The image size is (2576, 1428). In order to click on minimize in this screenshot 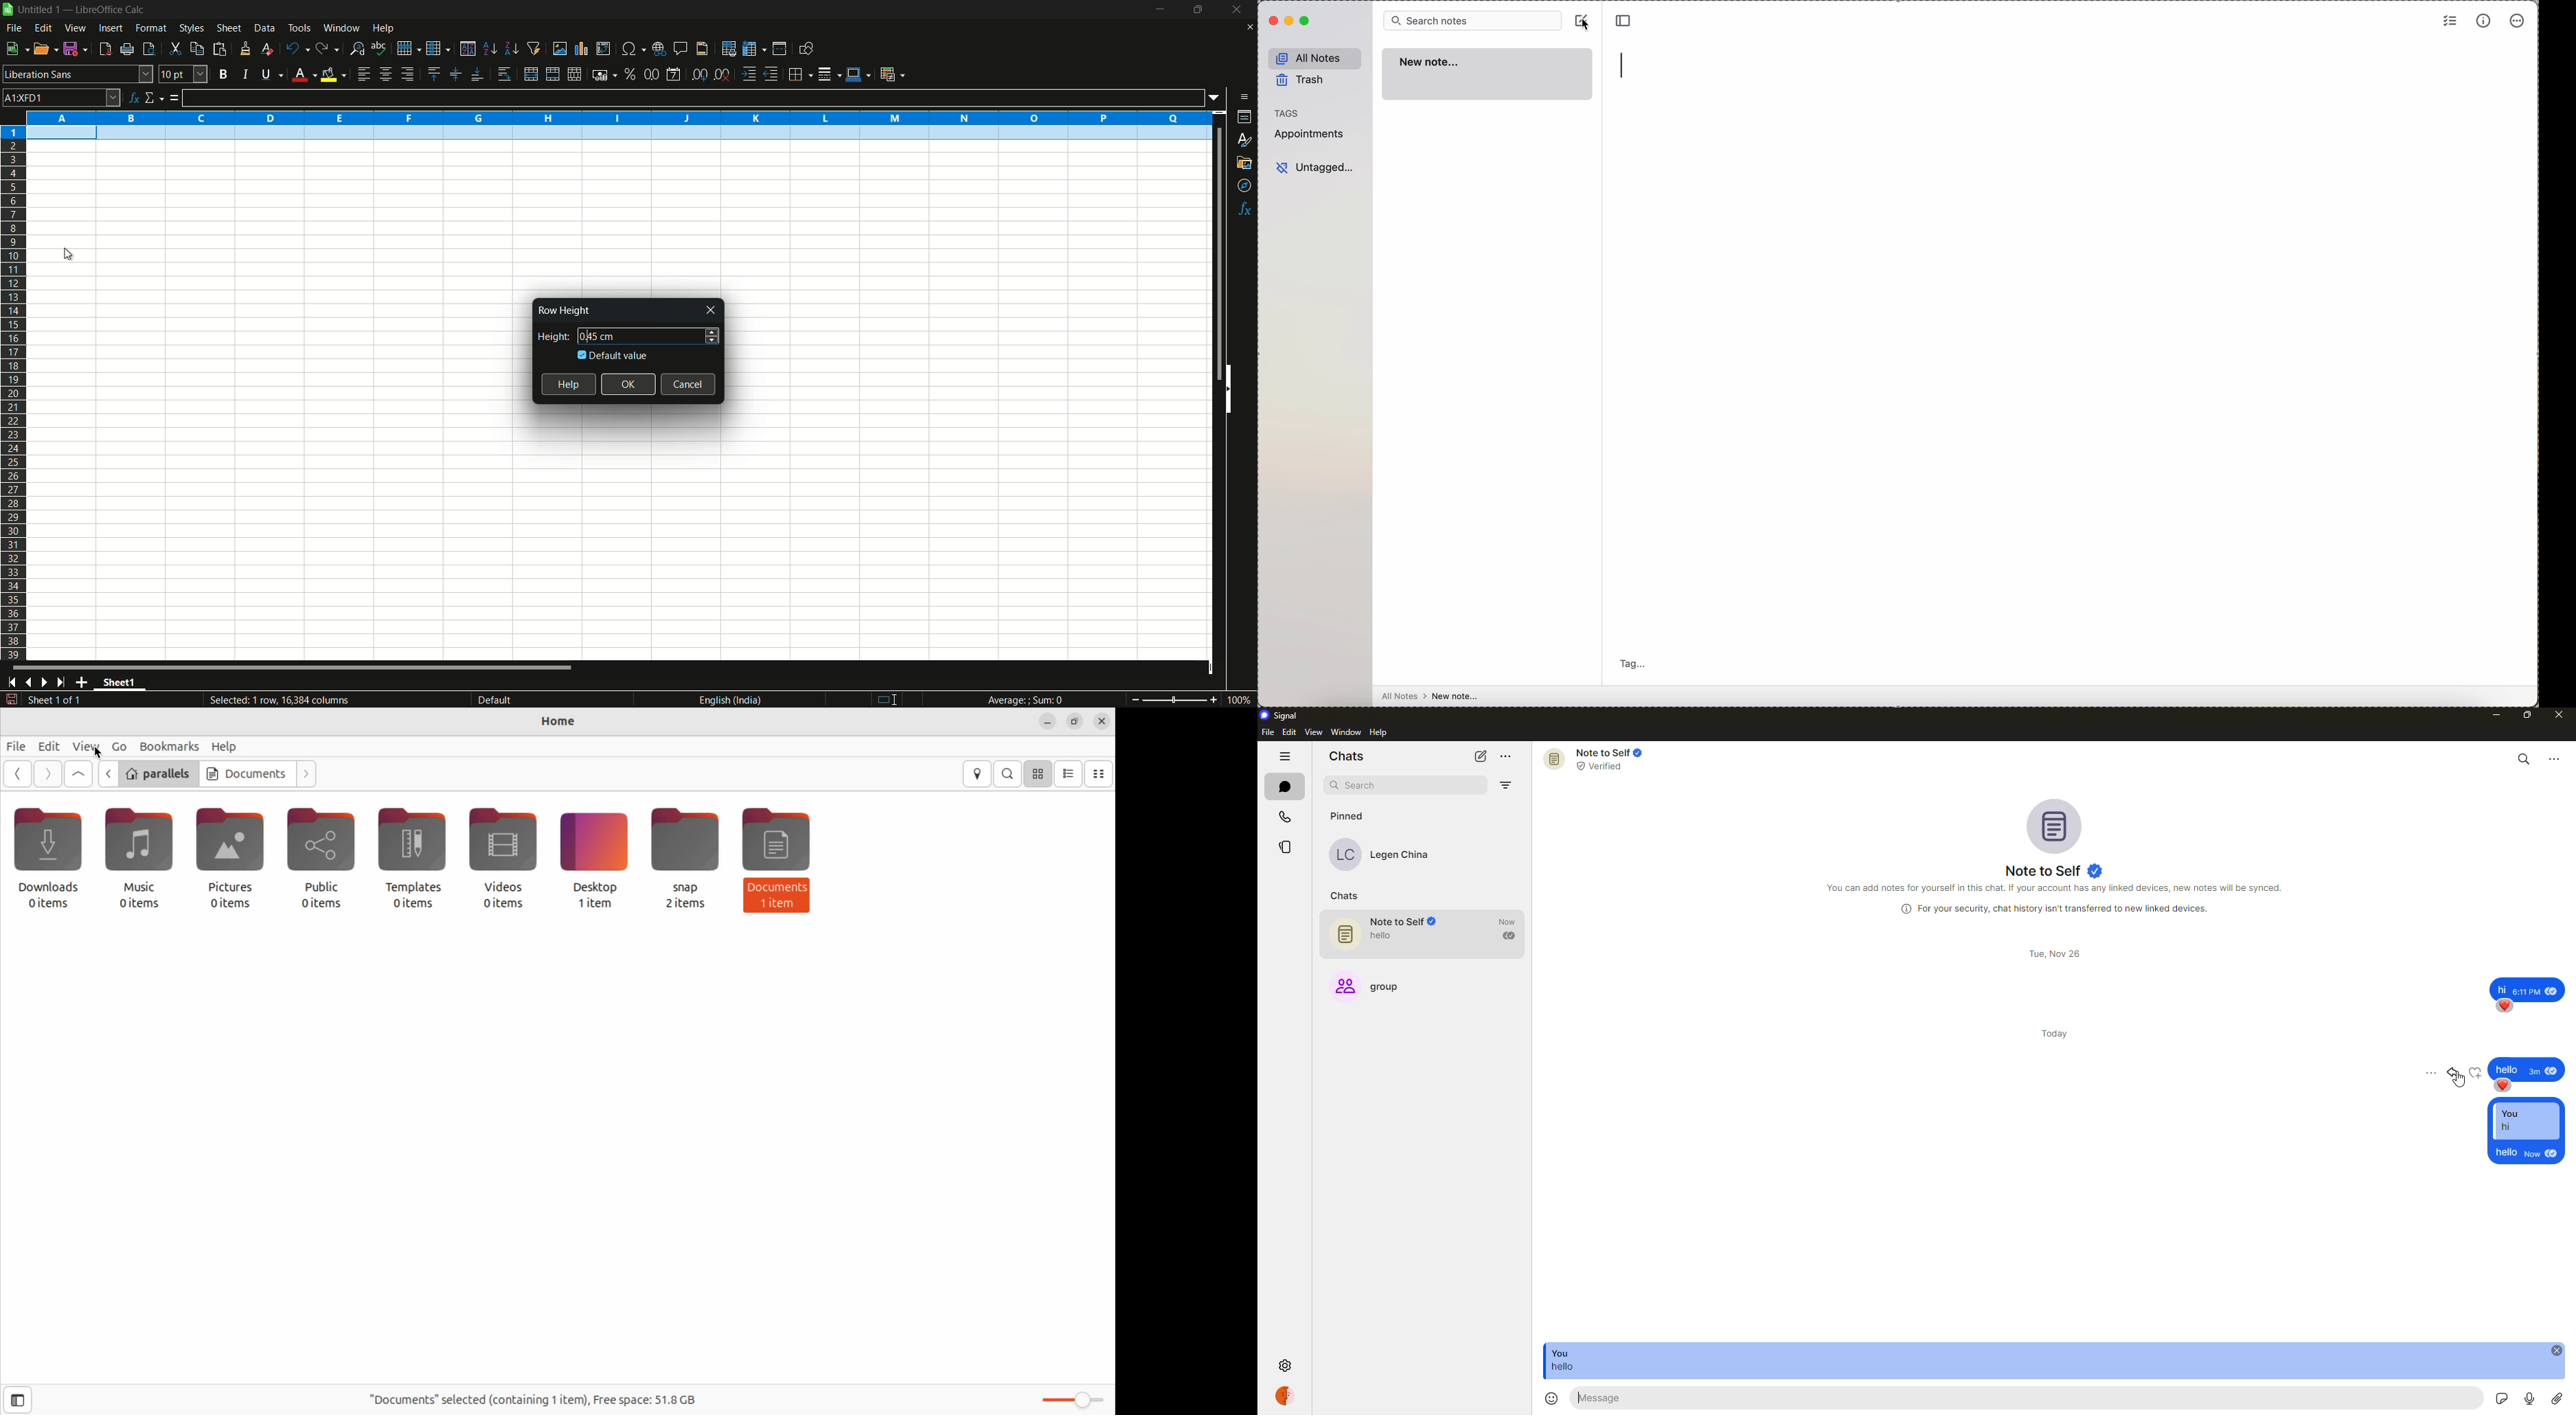, I will do `click(2494, 716)`.